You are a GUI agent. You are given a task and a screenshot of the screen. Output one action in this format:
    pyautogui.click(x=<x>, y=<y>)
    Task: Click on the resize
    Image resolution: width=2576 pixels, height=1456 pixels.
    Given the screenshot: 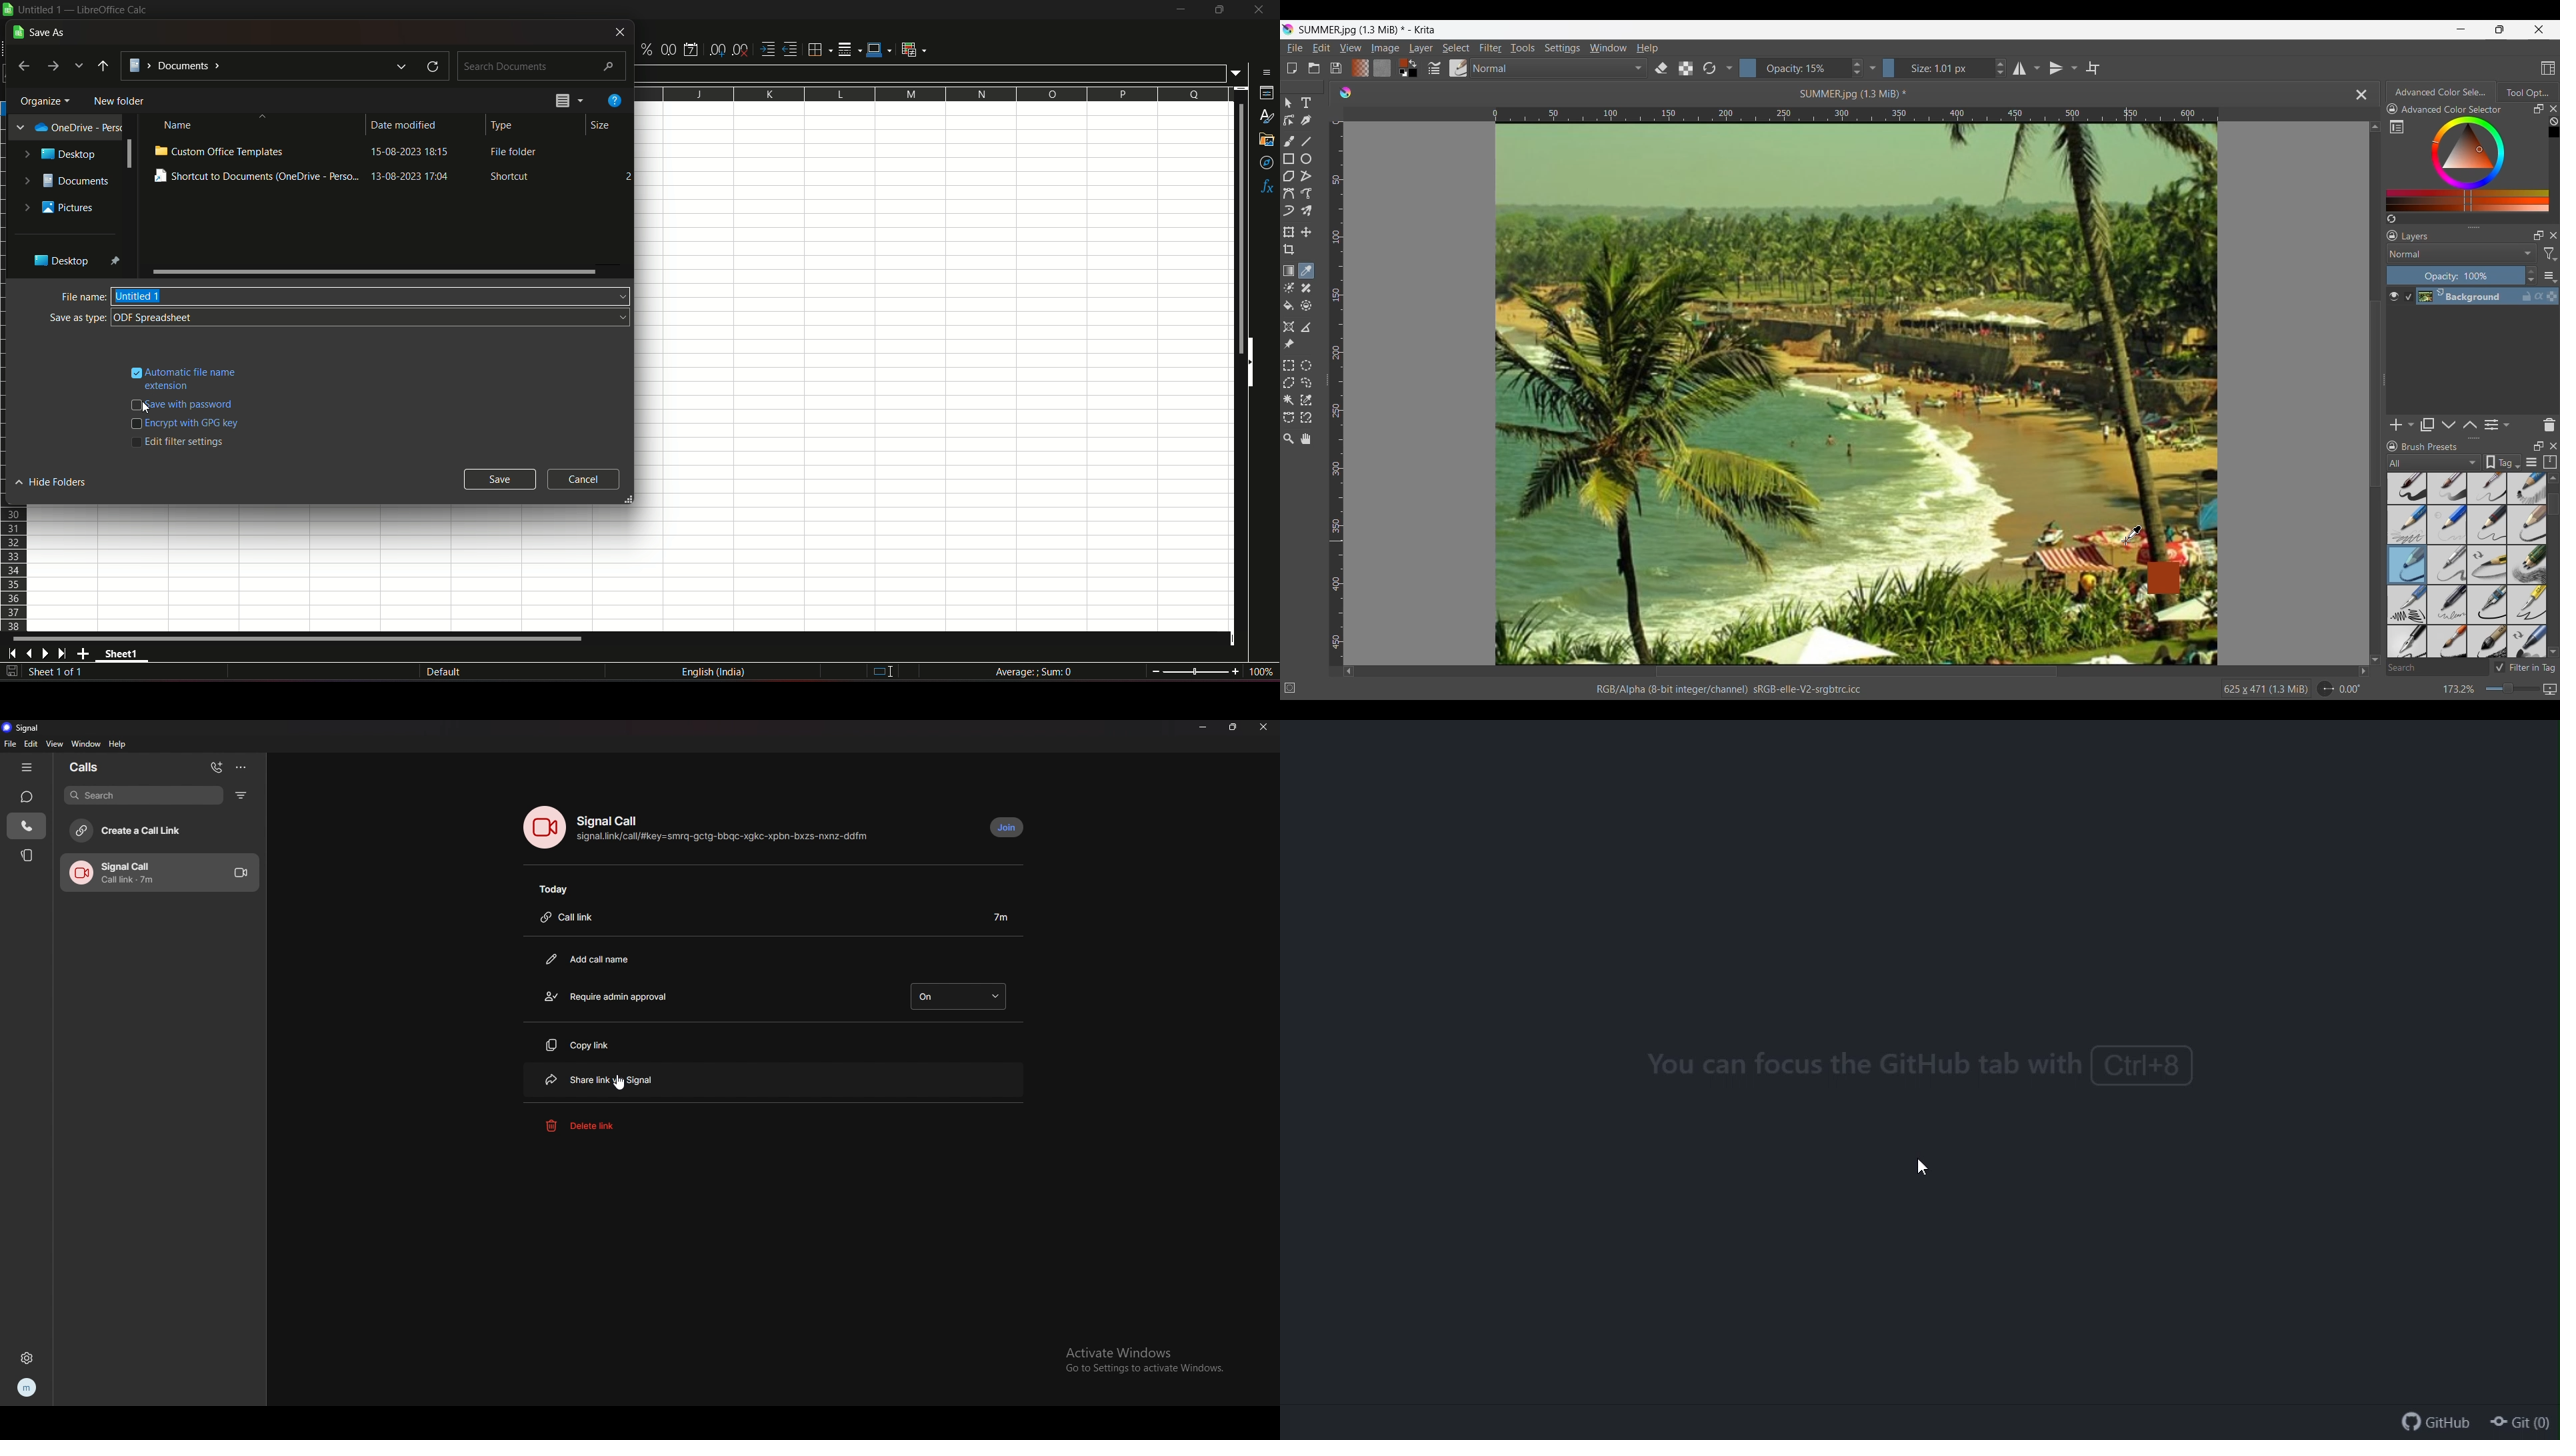 What is the action you would take?
    pyautogui.click(x=1234, y=727)
    